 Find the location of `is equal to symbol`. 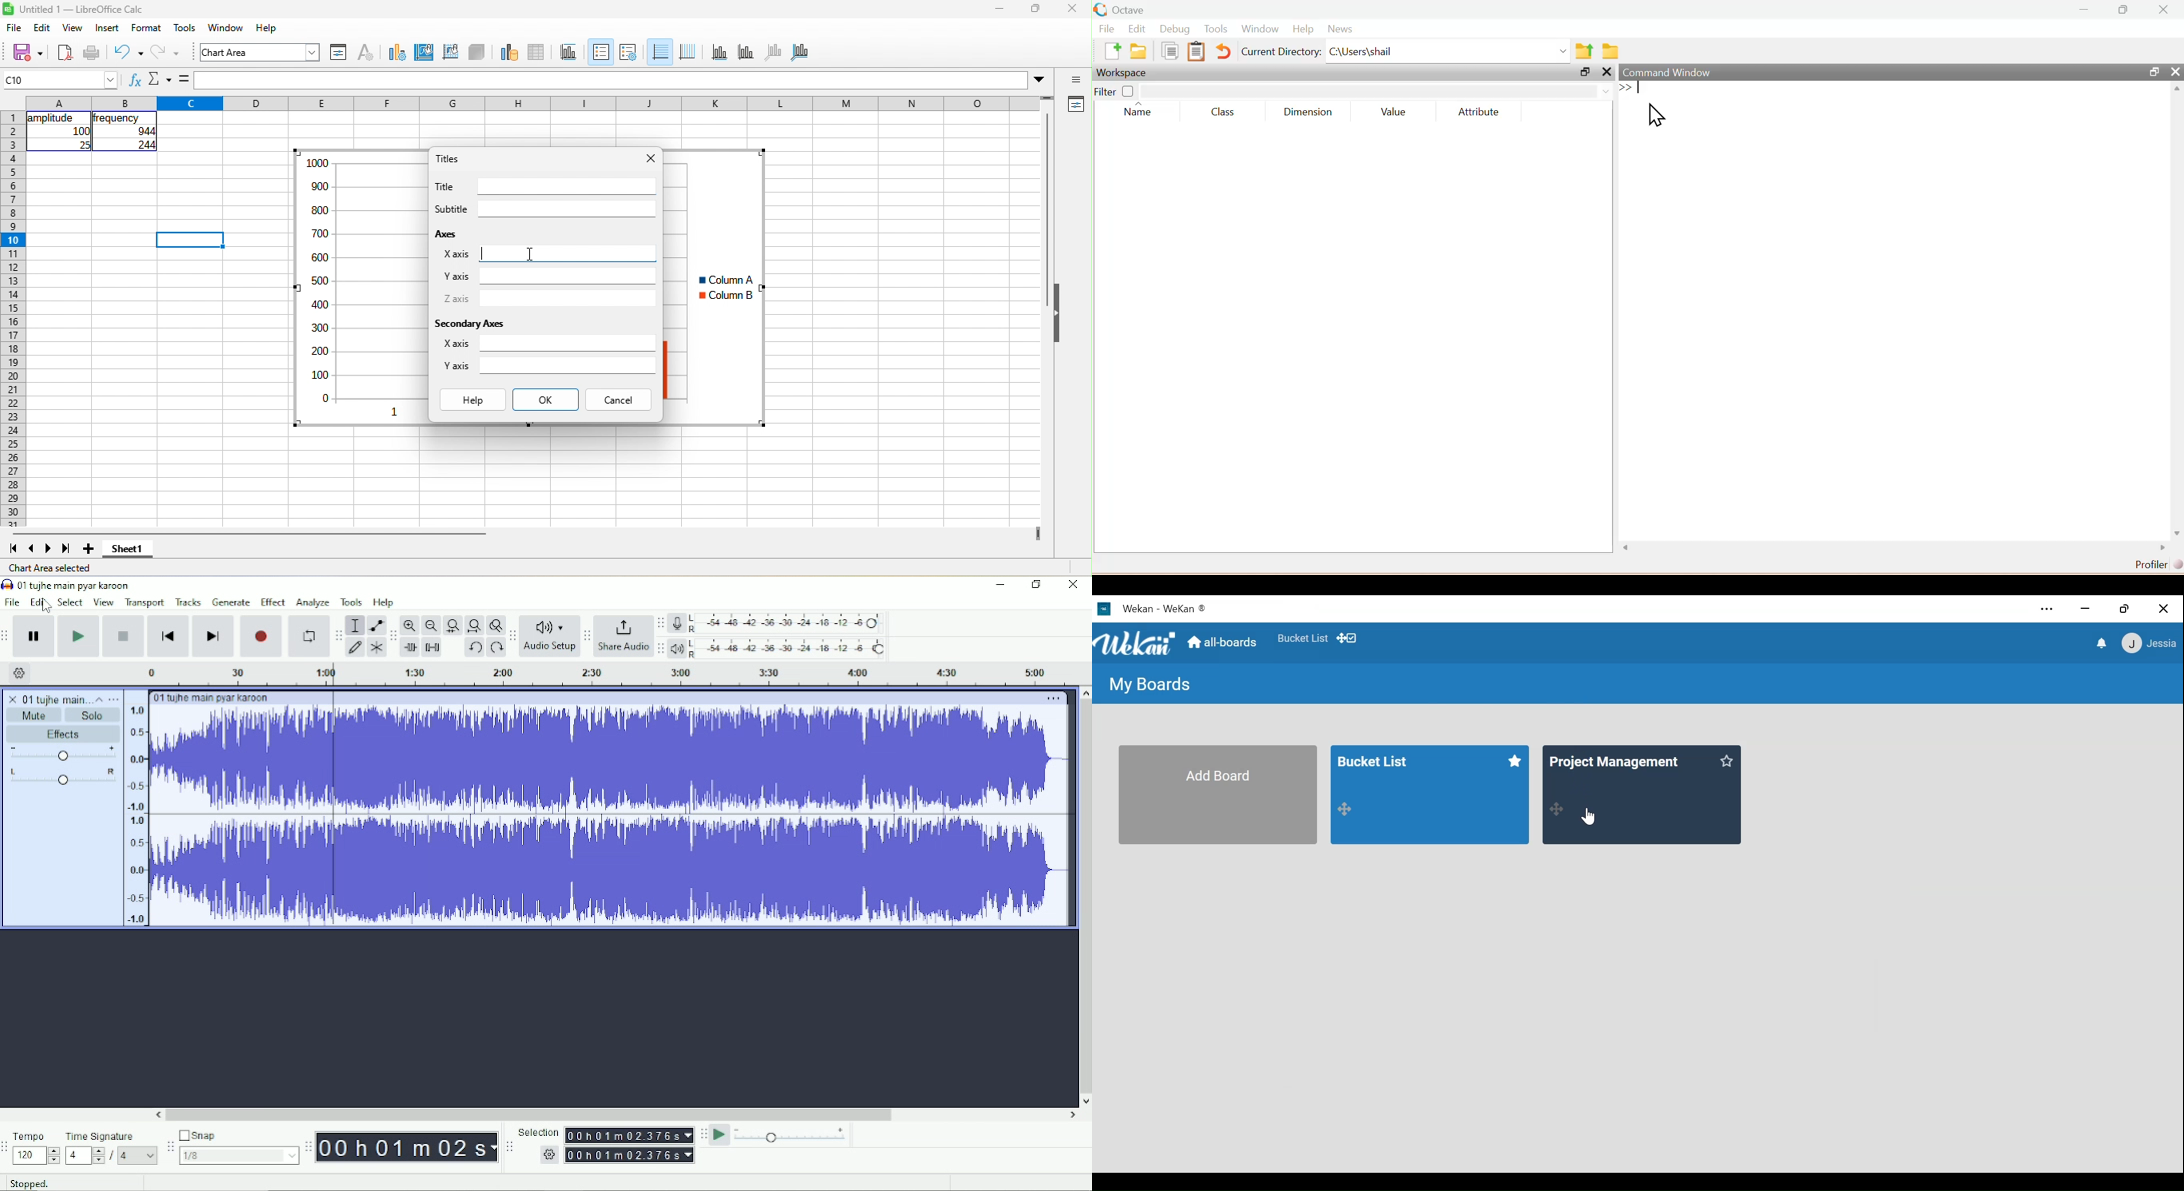

is equal to symbol is located at coordinates (184, 79).